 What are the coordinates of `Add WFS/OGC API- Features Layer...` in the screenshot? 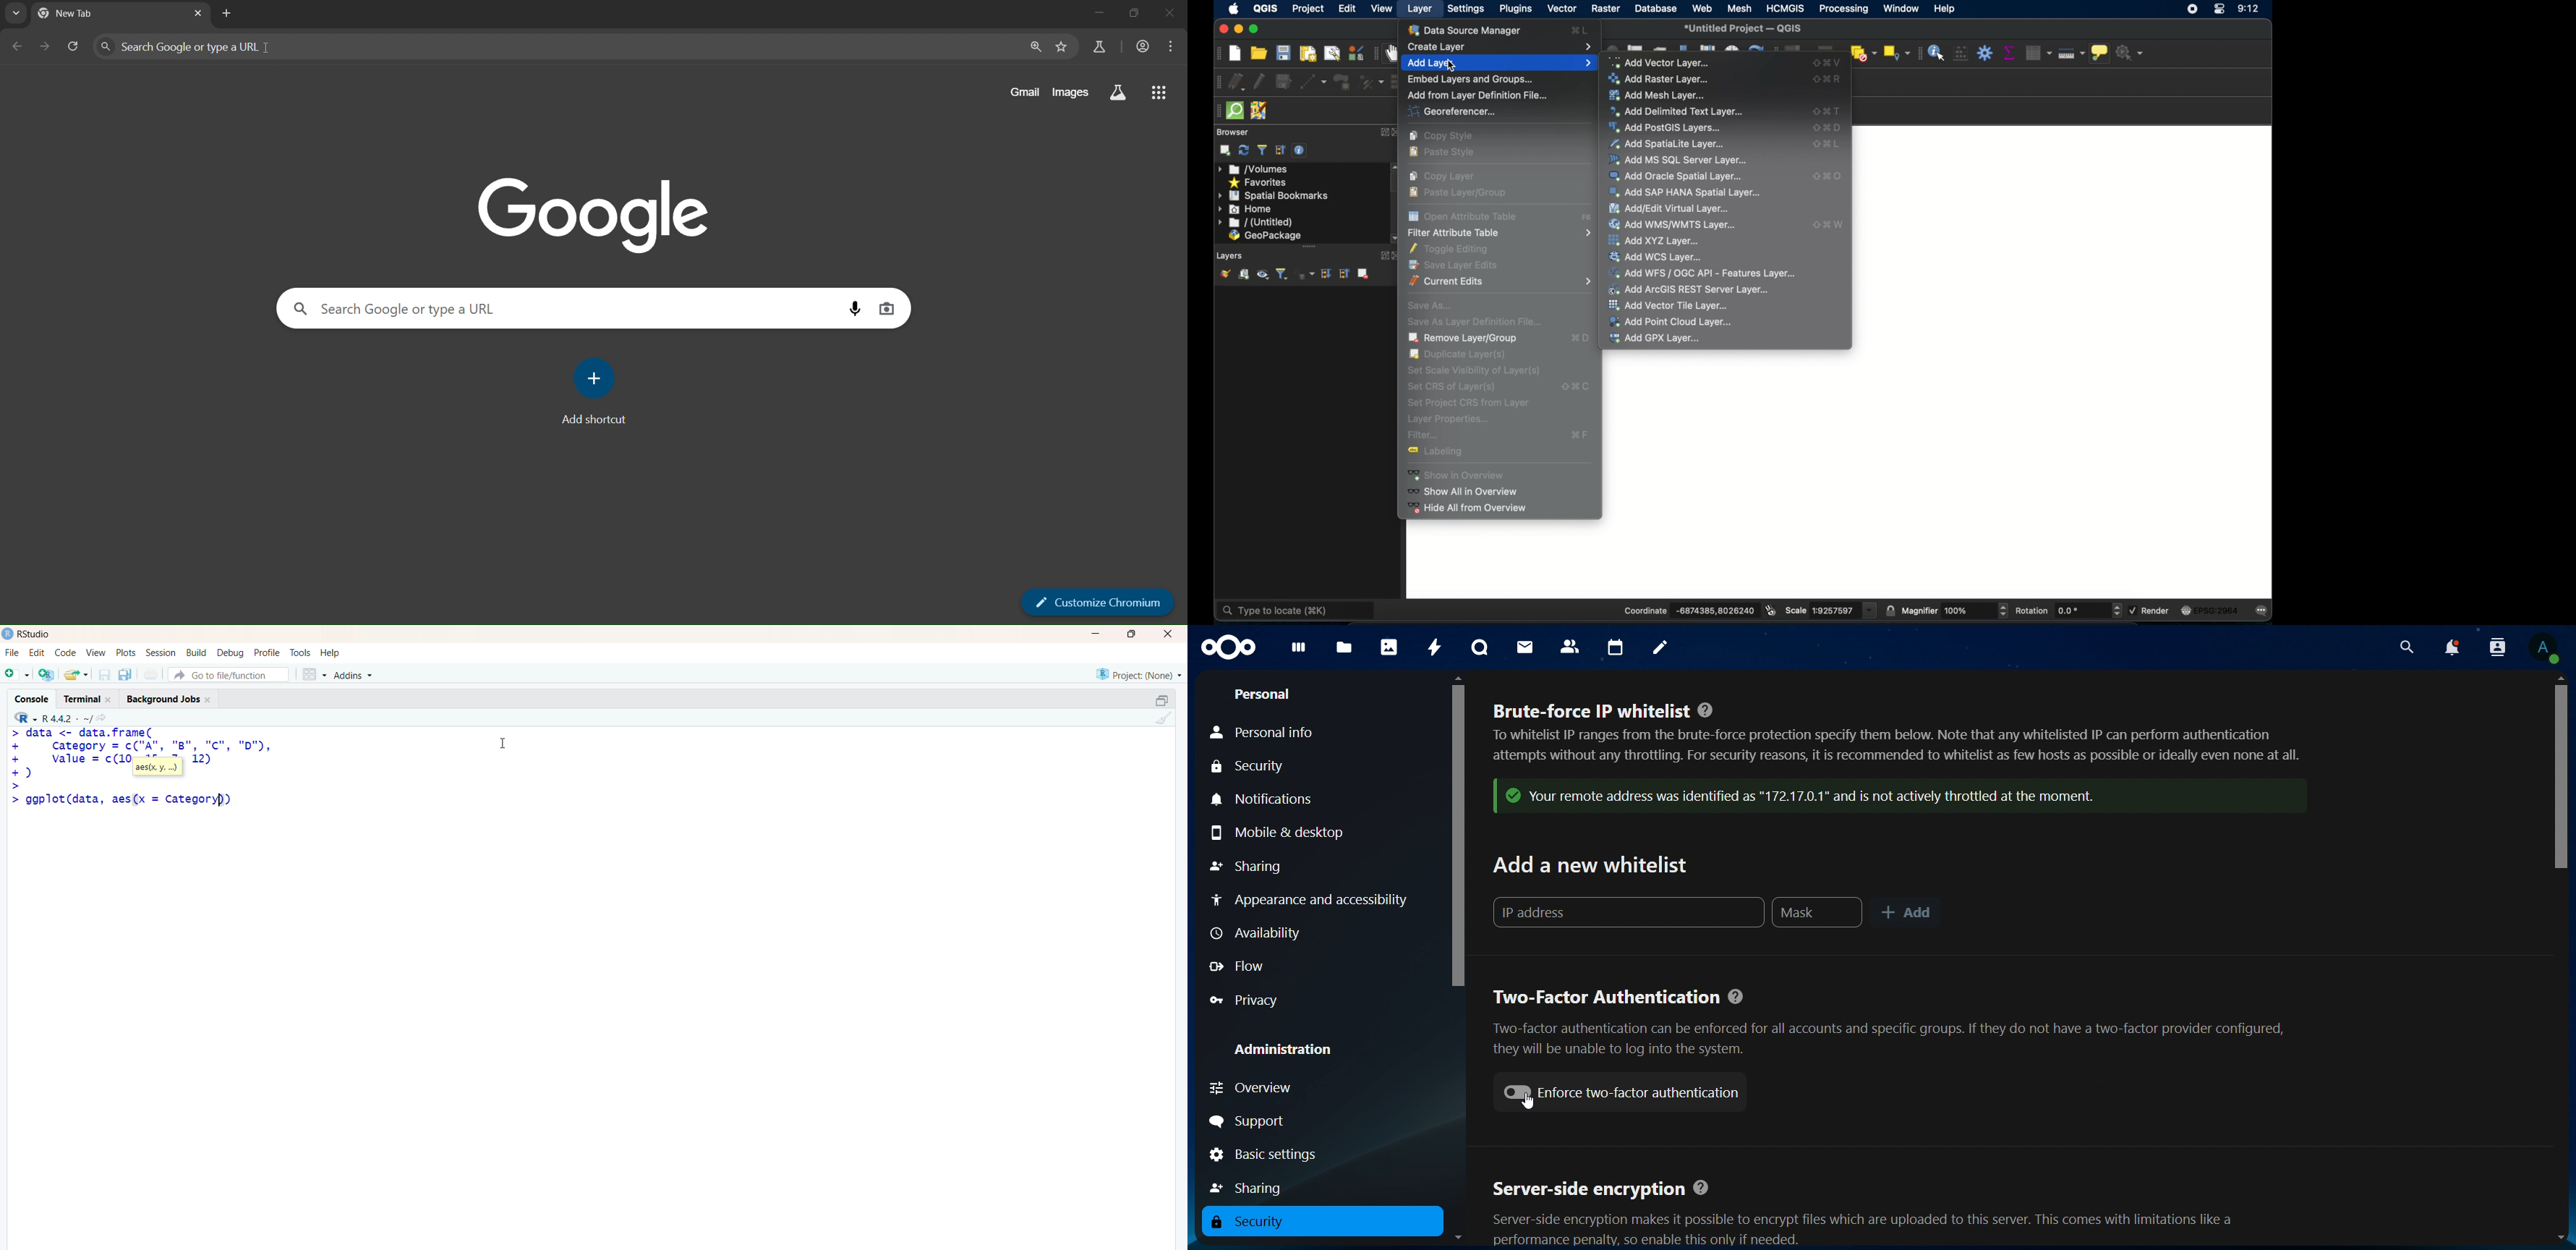 It's located at (1705, 273).